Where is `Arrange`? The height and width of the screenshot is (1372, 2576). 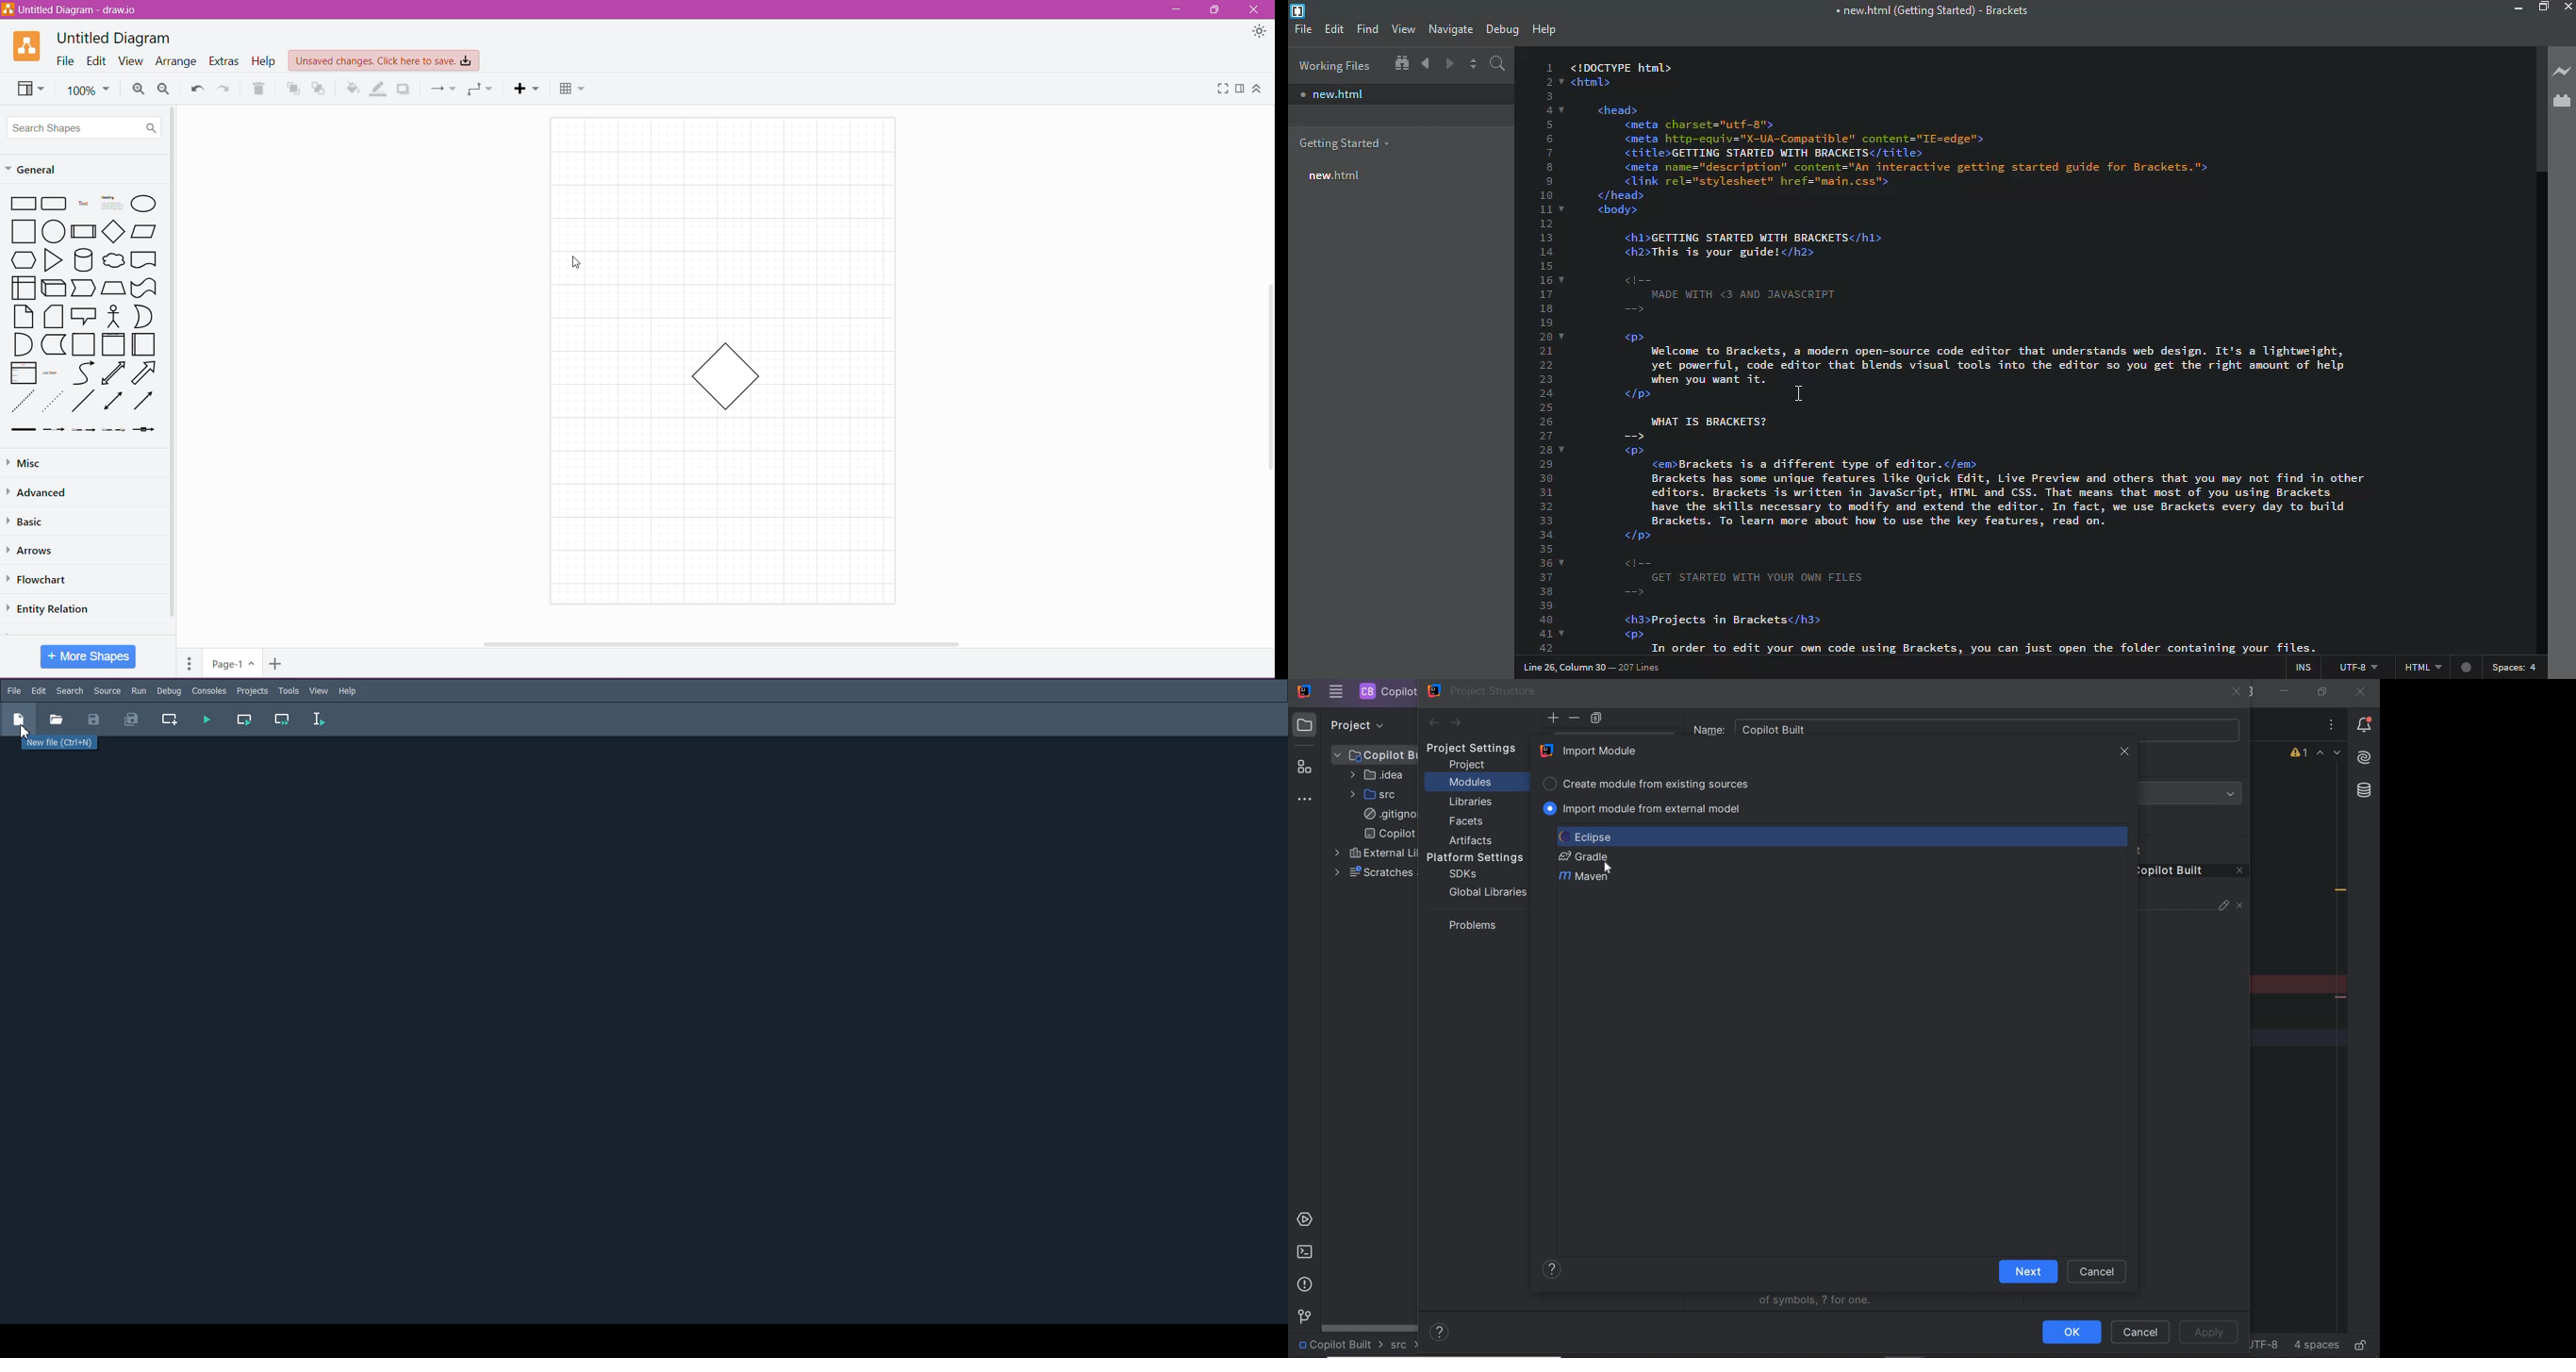 Arrange is located at coordinates (177, 62).